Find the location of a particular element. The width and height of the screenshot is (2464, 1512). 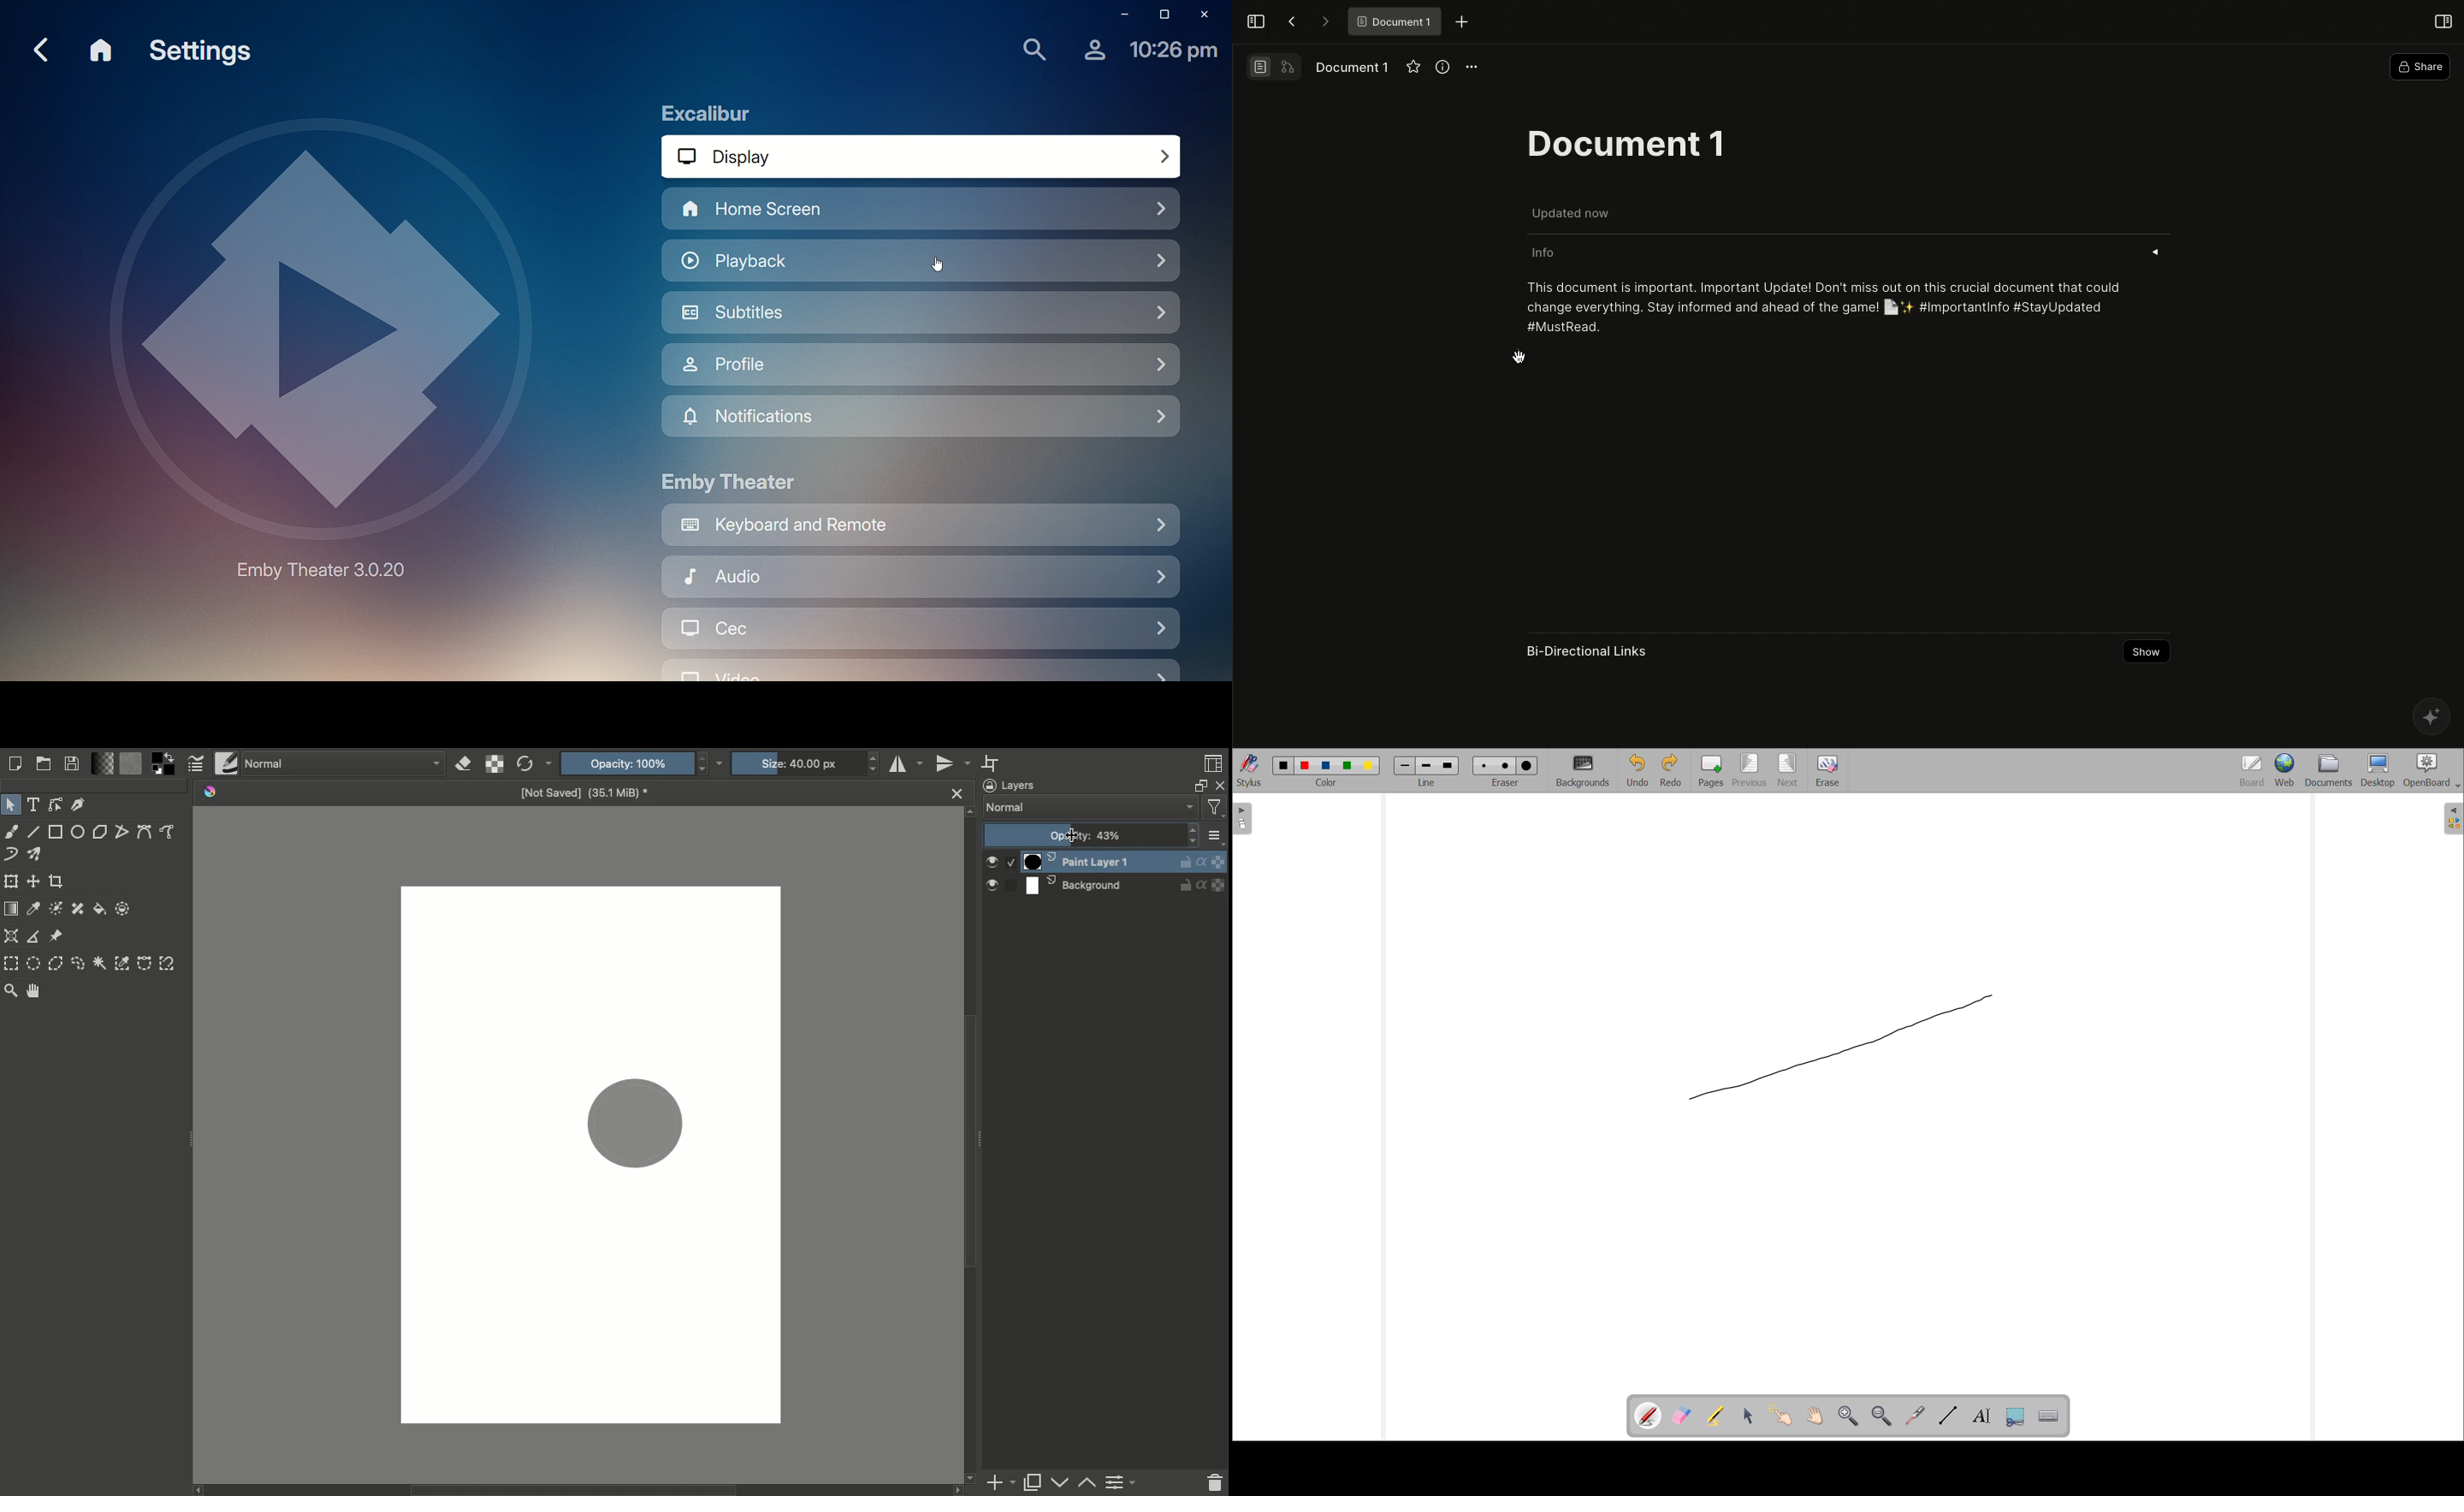

Bezier curve selection tool is located at coordinates (144, 965).